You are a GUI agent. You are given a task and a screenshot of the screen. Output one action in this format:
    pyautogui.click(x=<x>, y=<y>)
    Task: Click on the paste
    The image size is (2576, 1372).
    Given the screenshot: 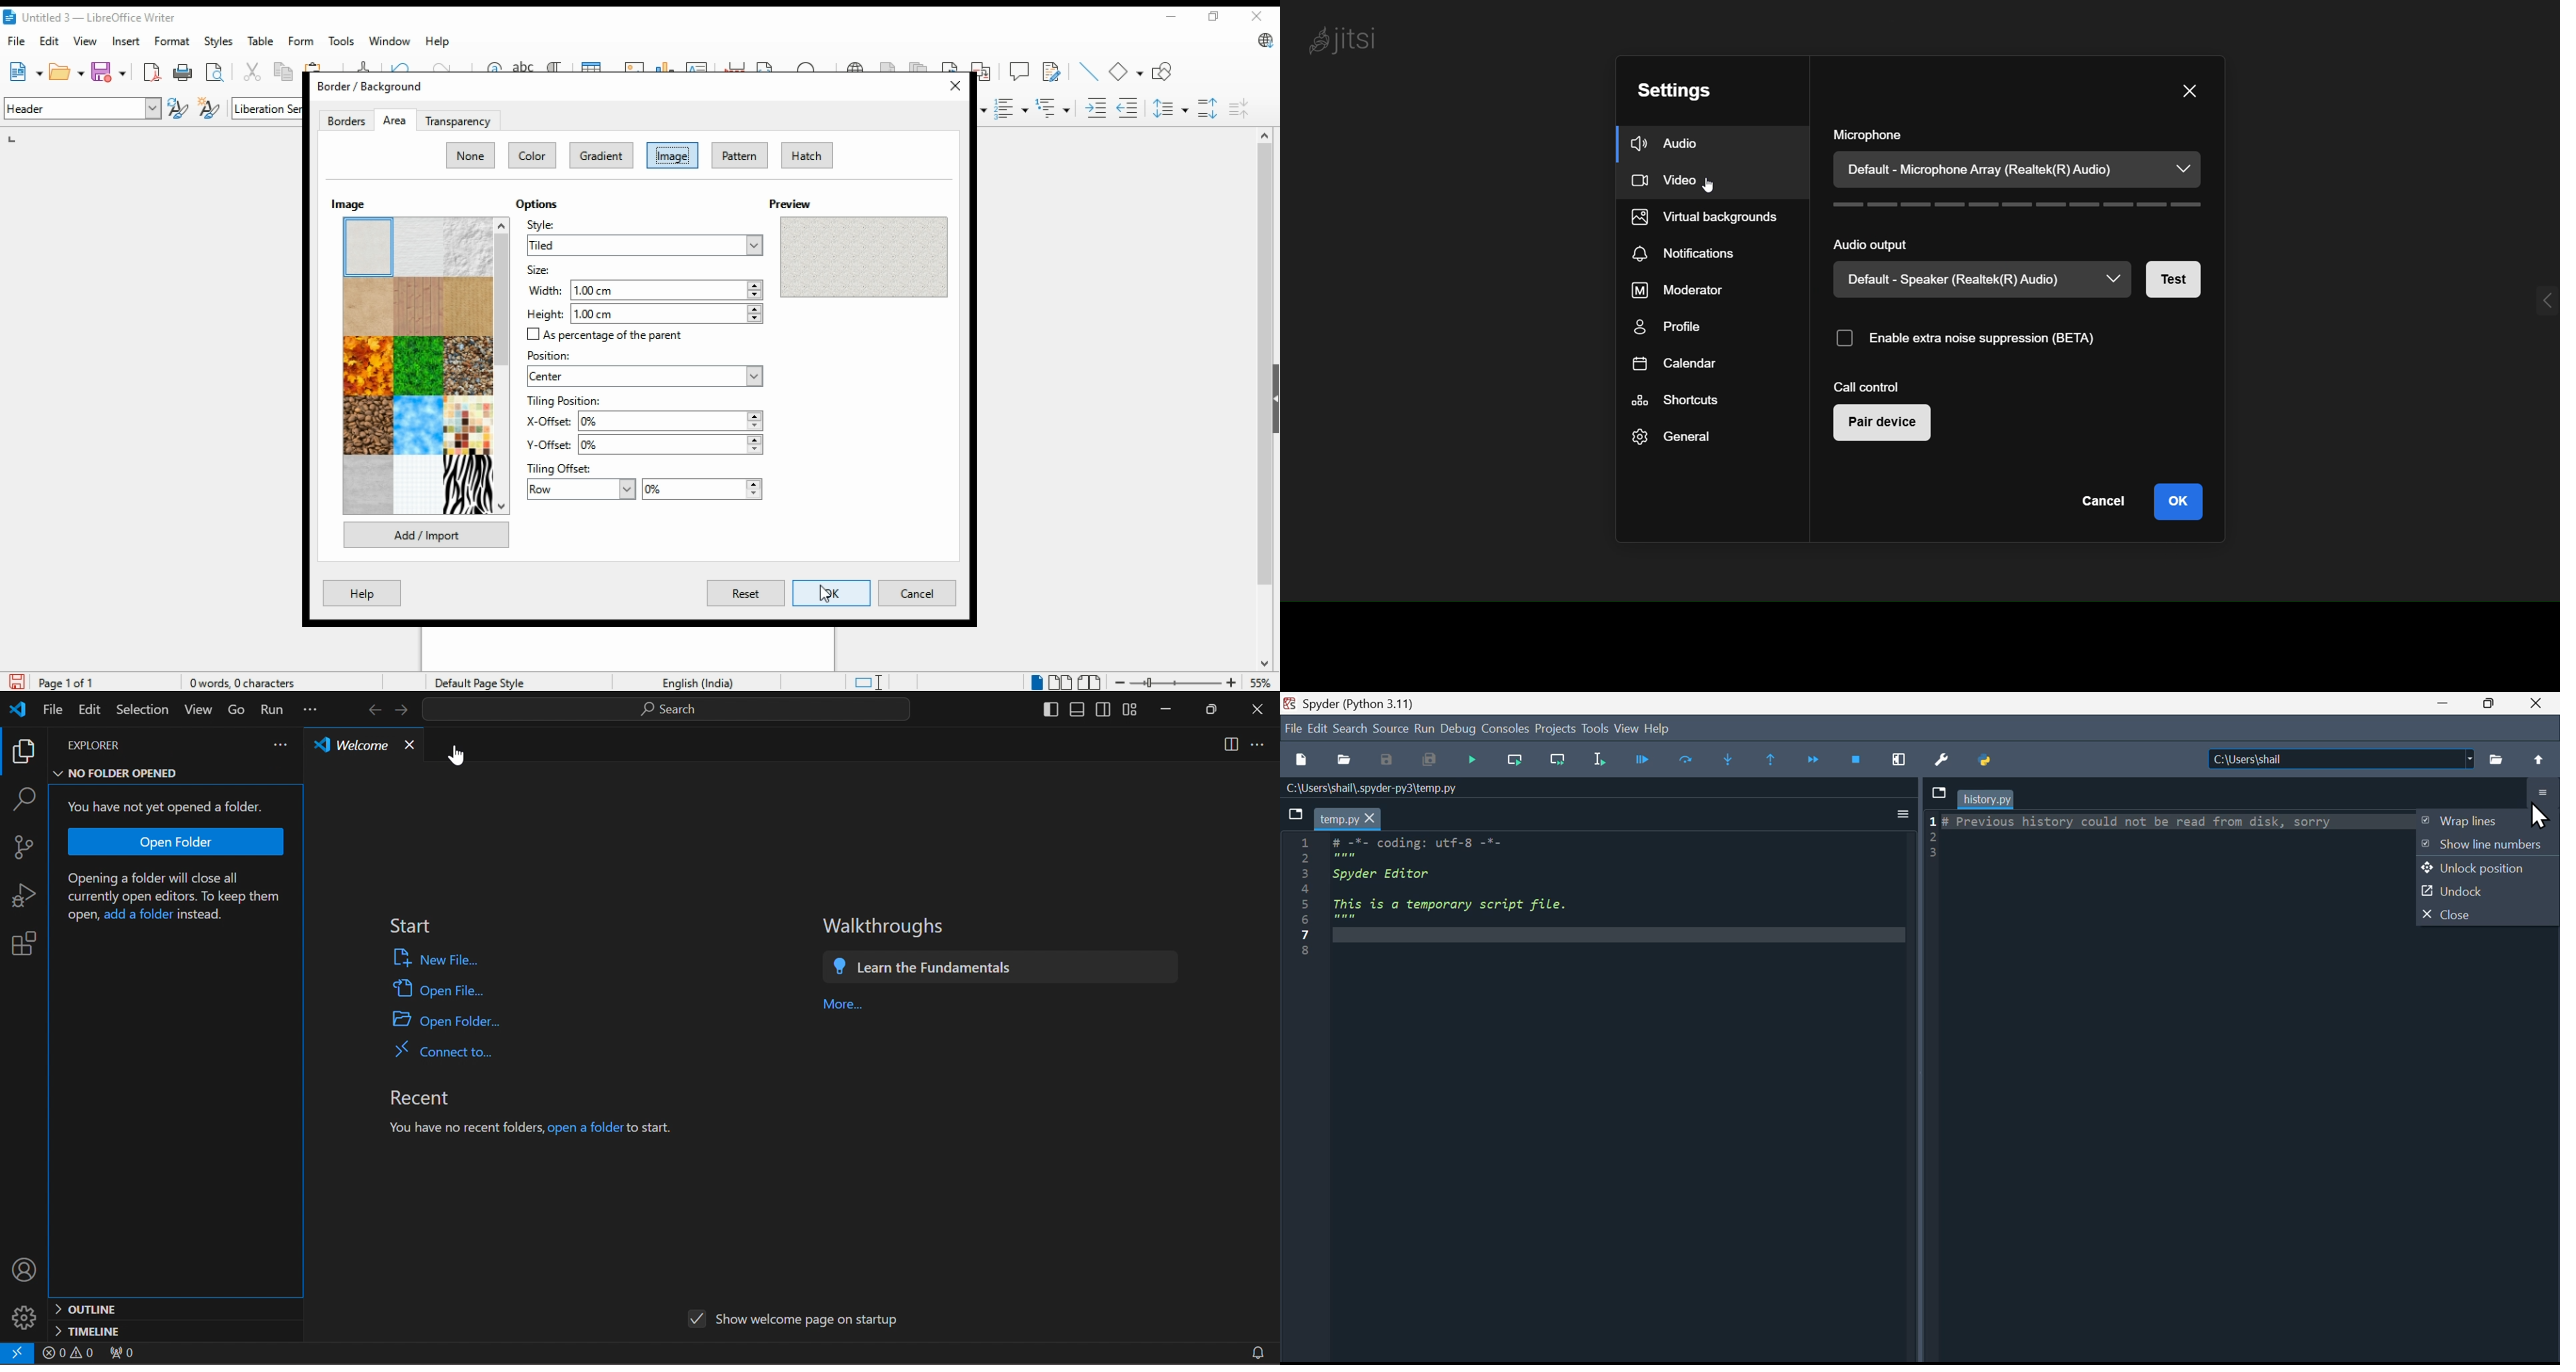 What is the action you would take?
    pyautogui.click(x=322, y=66)
    